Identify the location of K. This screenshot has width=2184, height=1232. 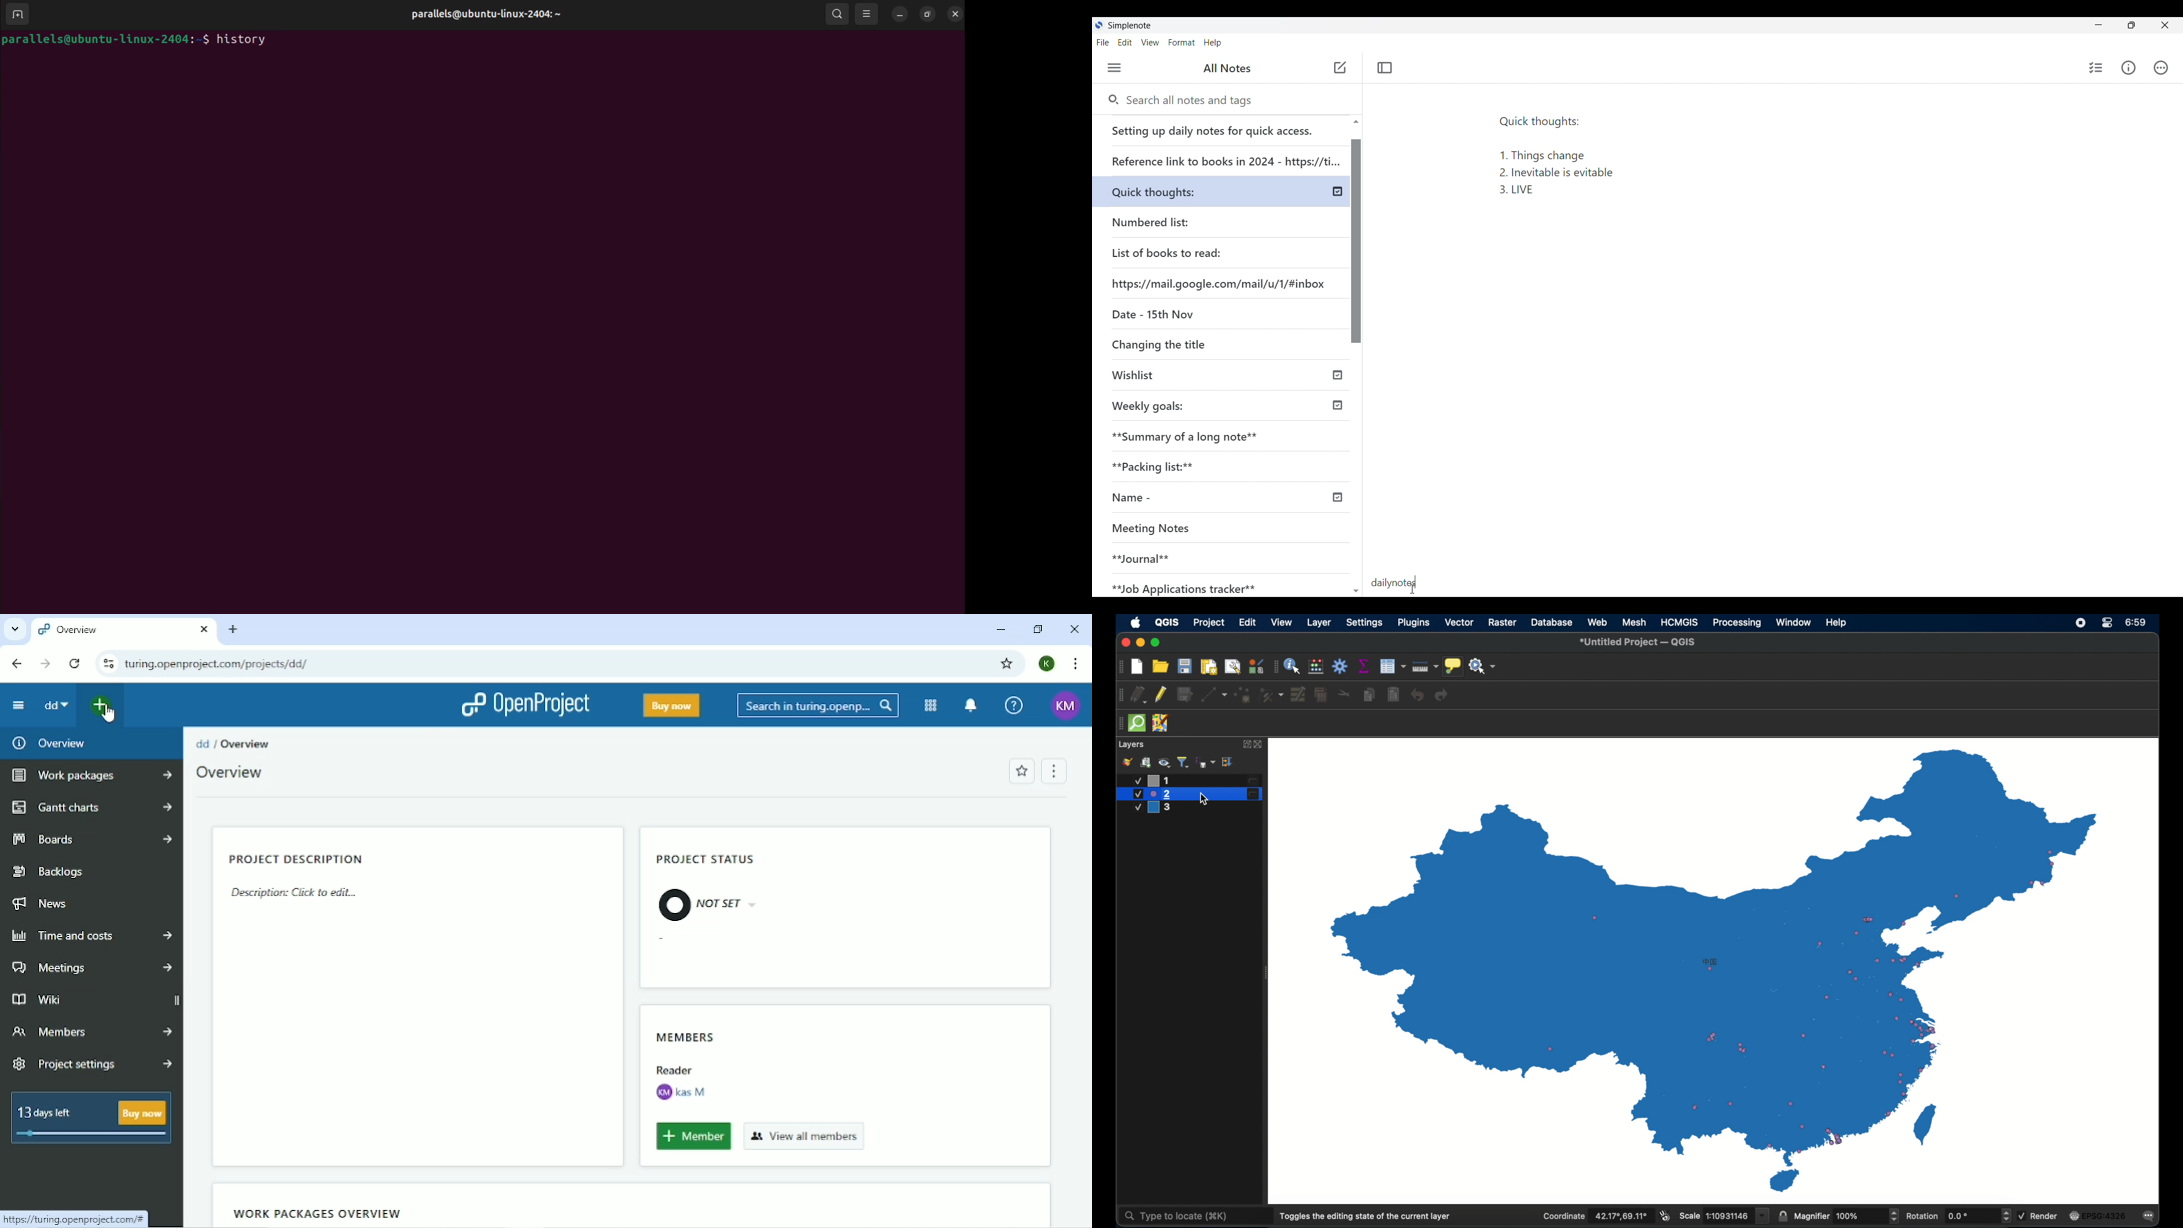
(1046, 663).